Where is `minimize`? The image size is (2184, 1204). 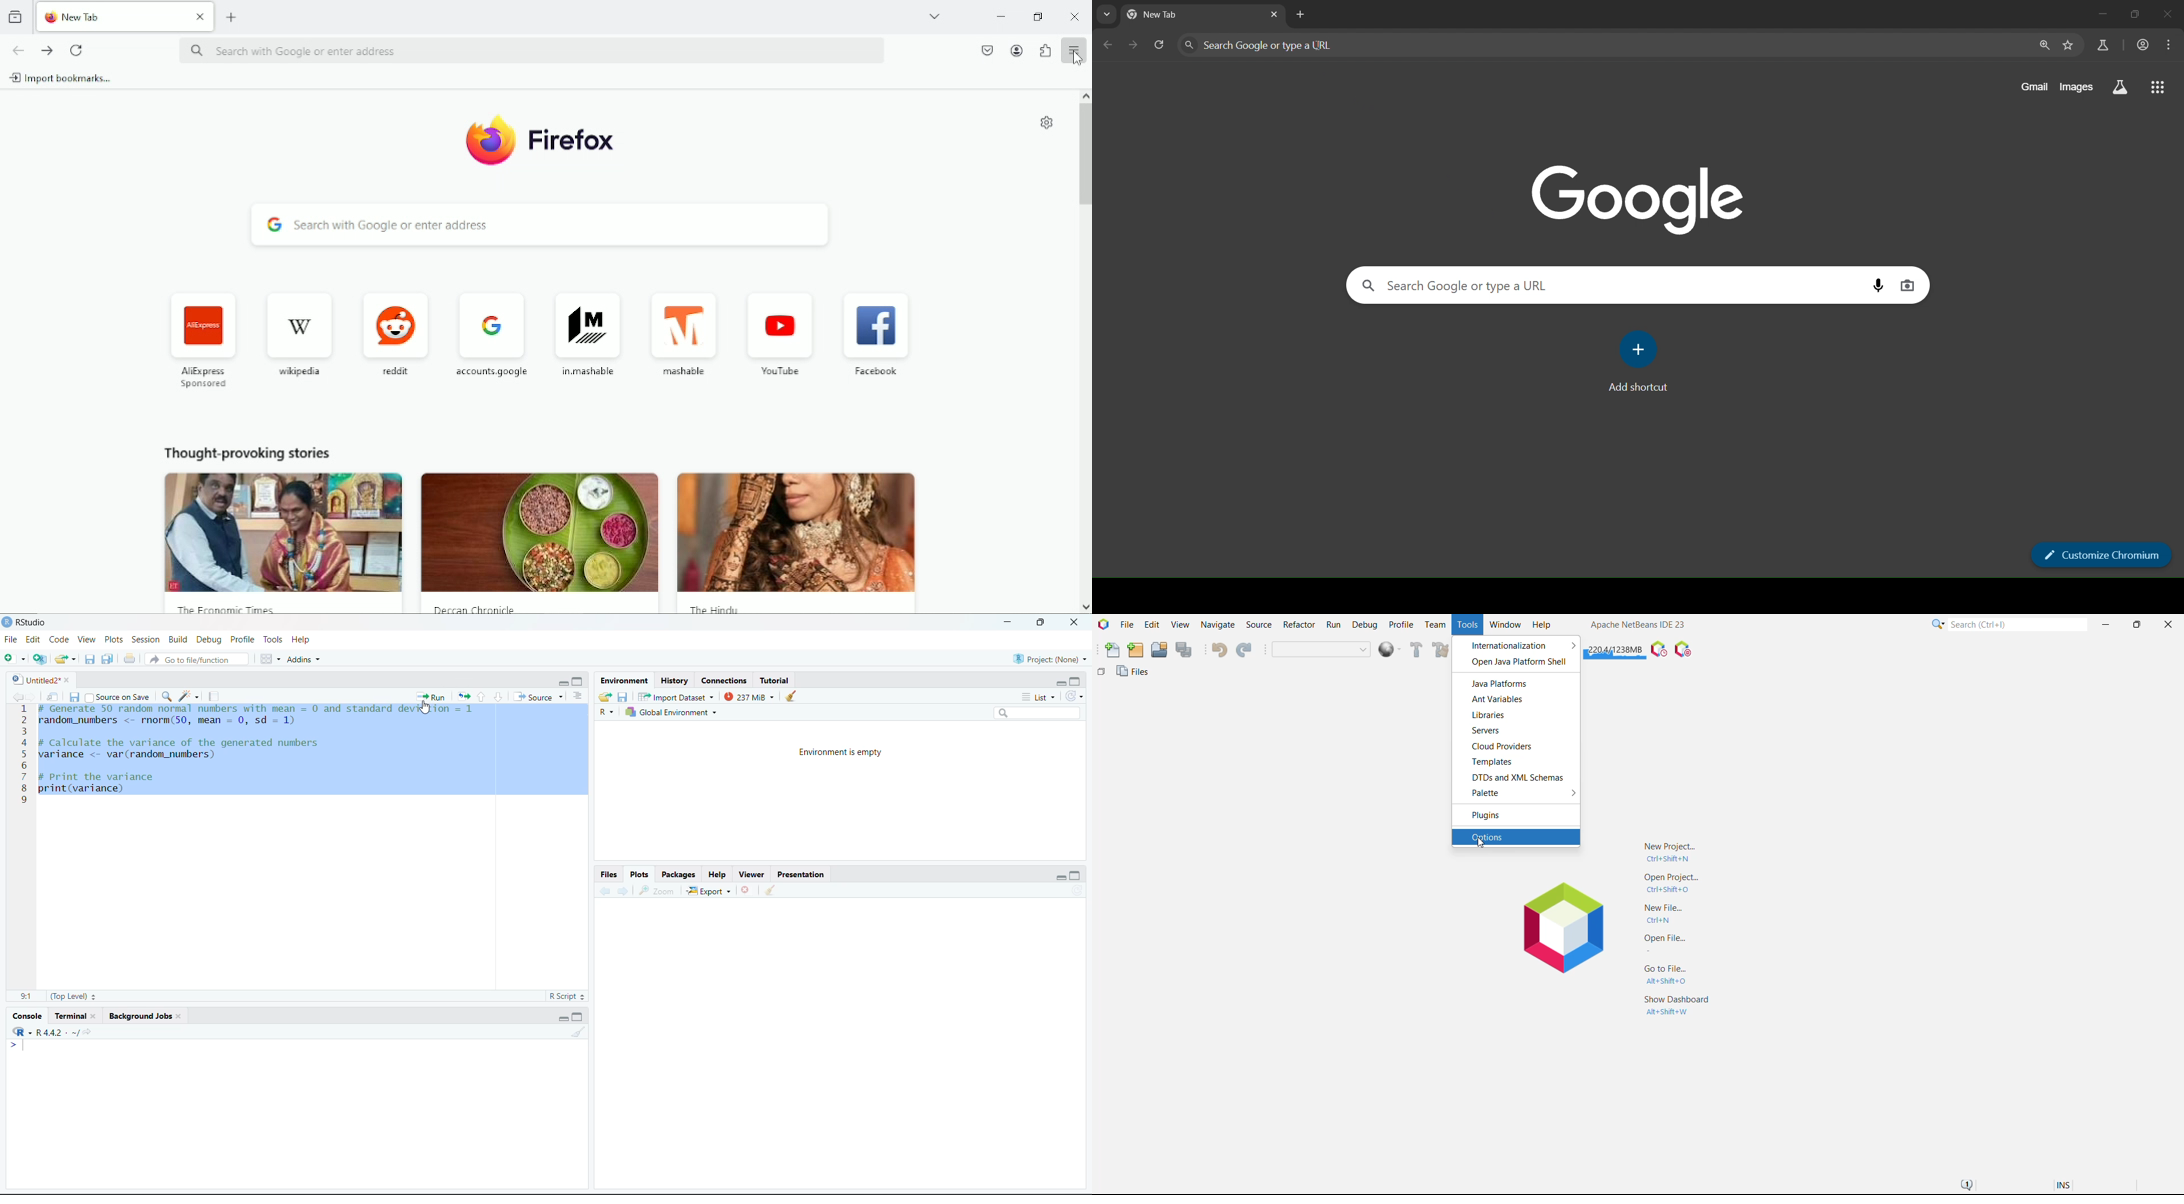 minimize is located at coordinates (1008, 623).